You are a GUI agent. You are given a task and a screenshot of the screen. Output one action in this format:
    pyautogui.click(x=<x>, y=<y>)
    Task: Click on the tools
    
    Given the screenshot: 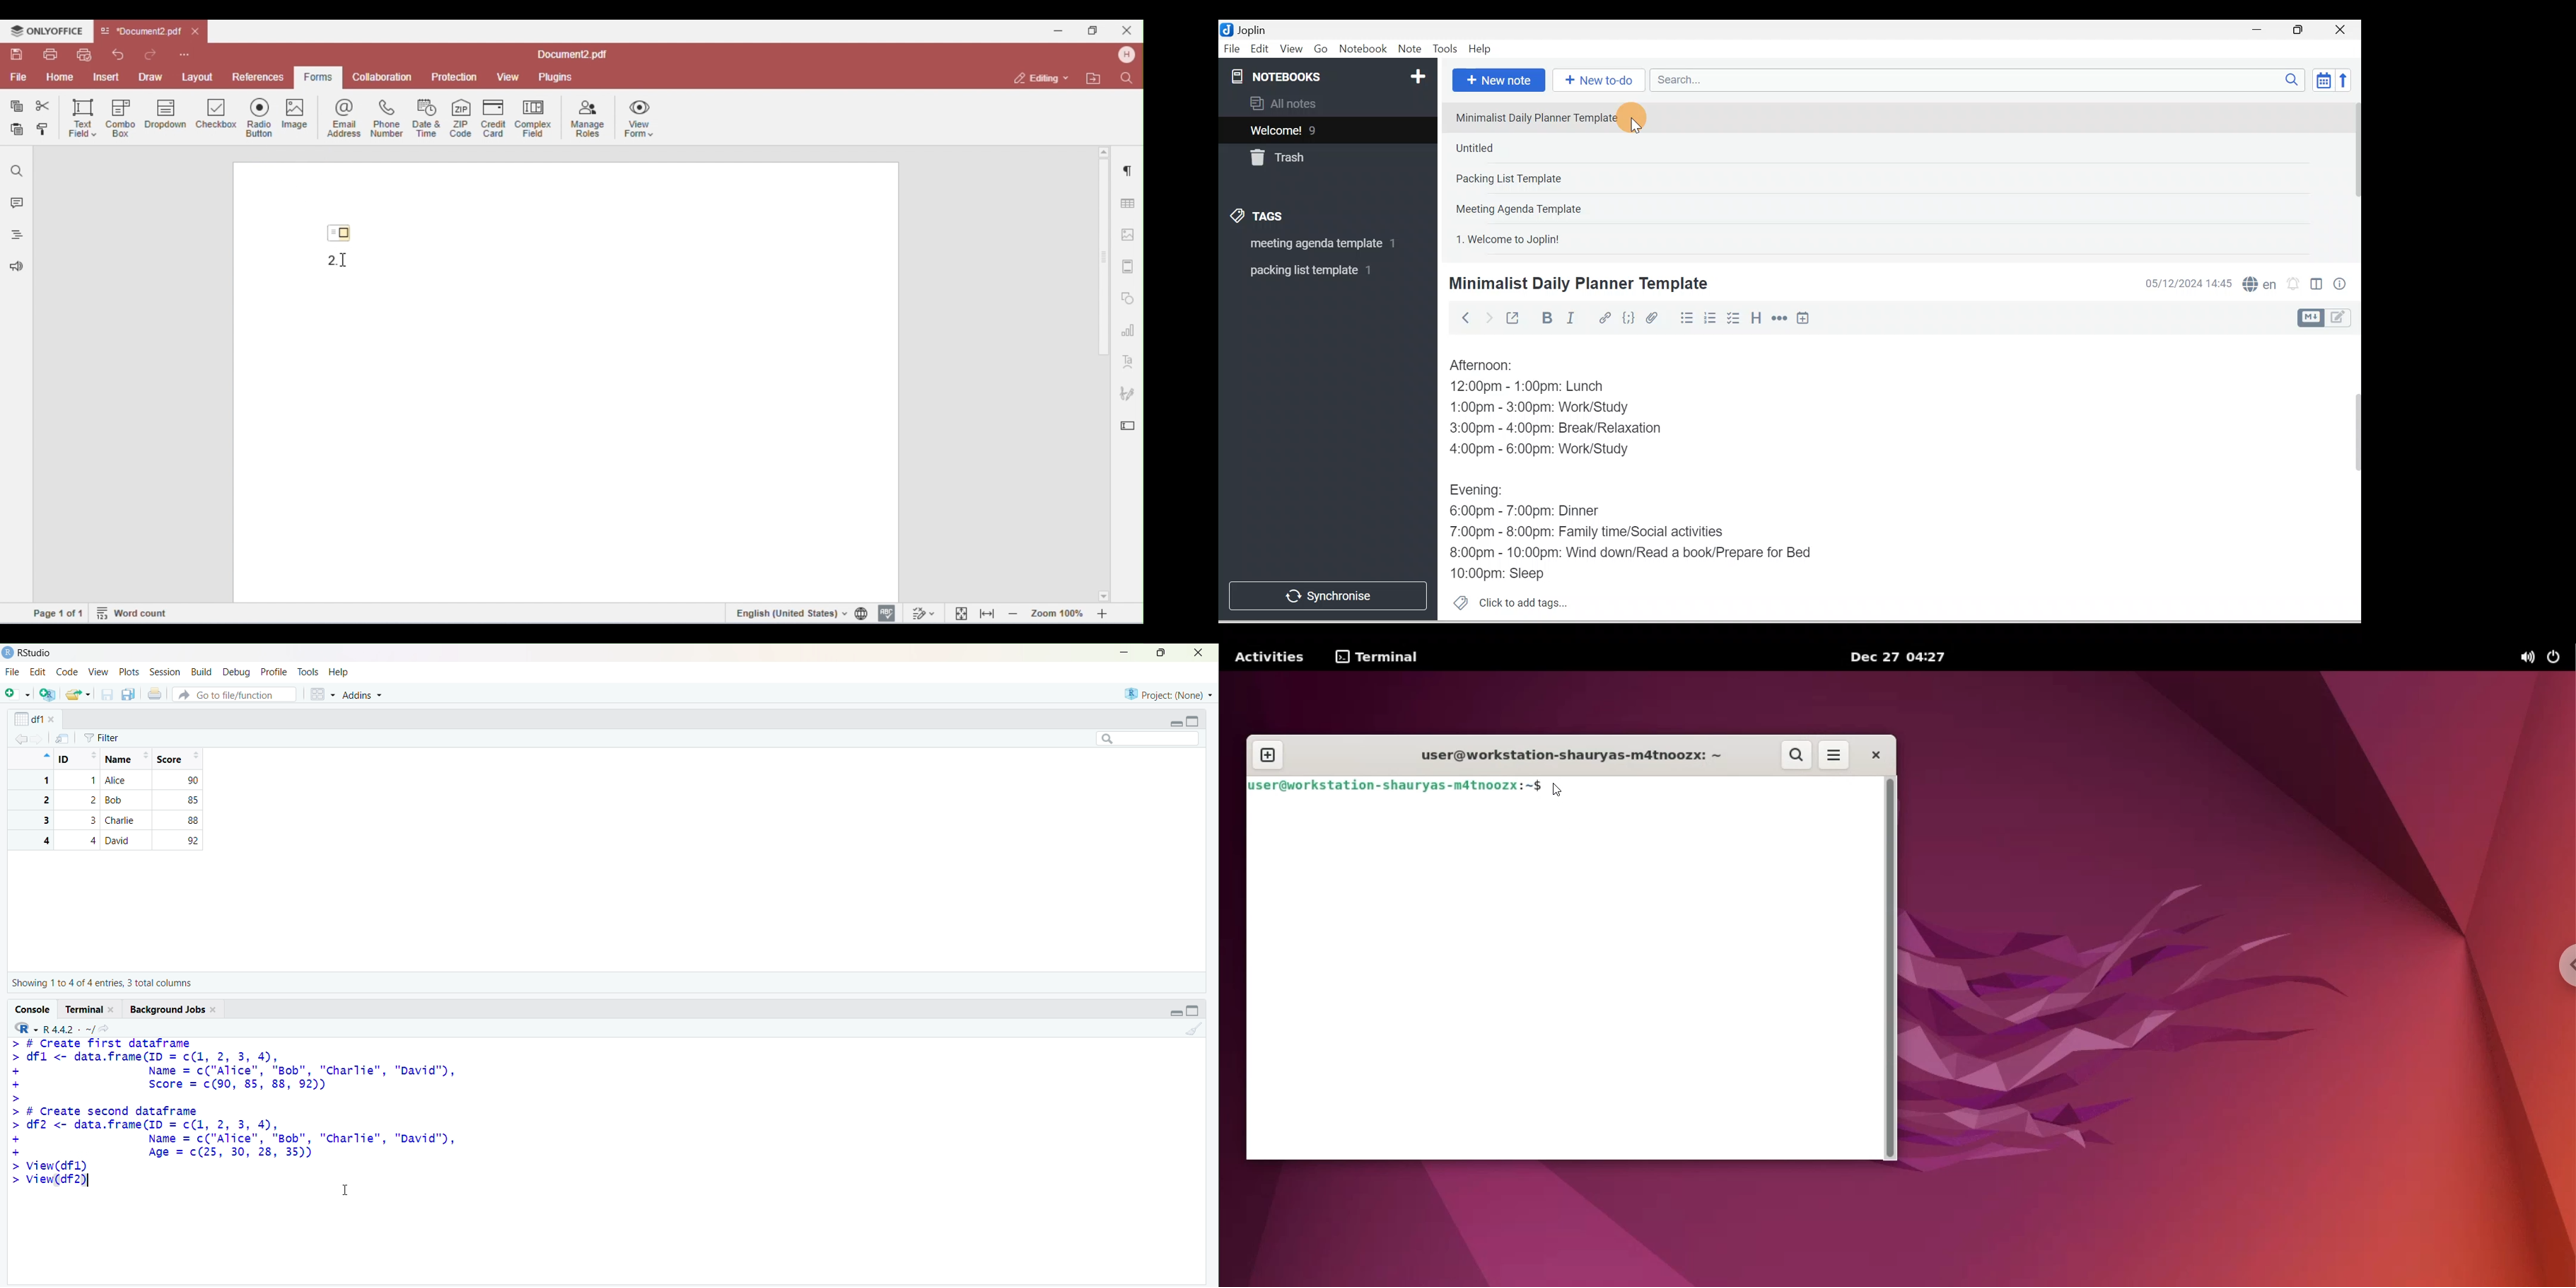 What is the action you would take?
    pyautogui.click(x=308, y=672)
    